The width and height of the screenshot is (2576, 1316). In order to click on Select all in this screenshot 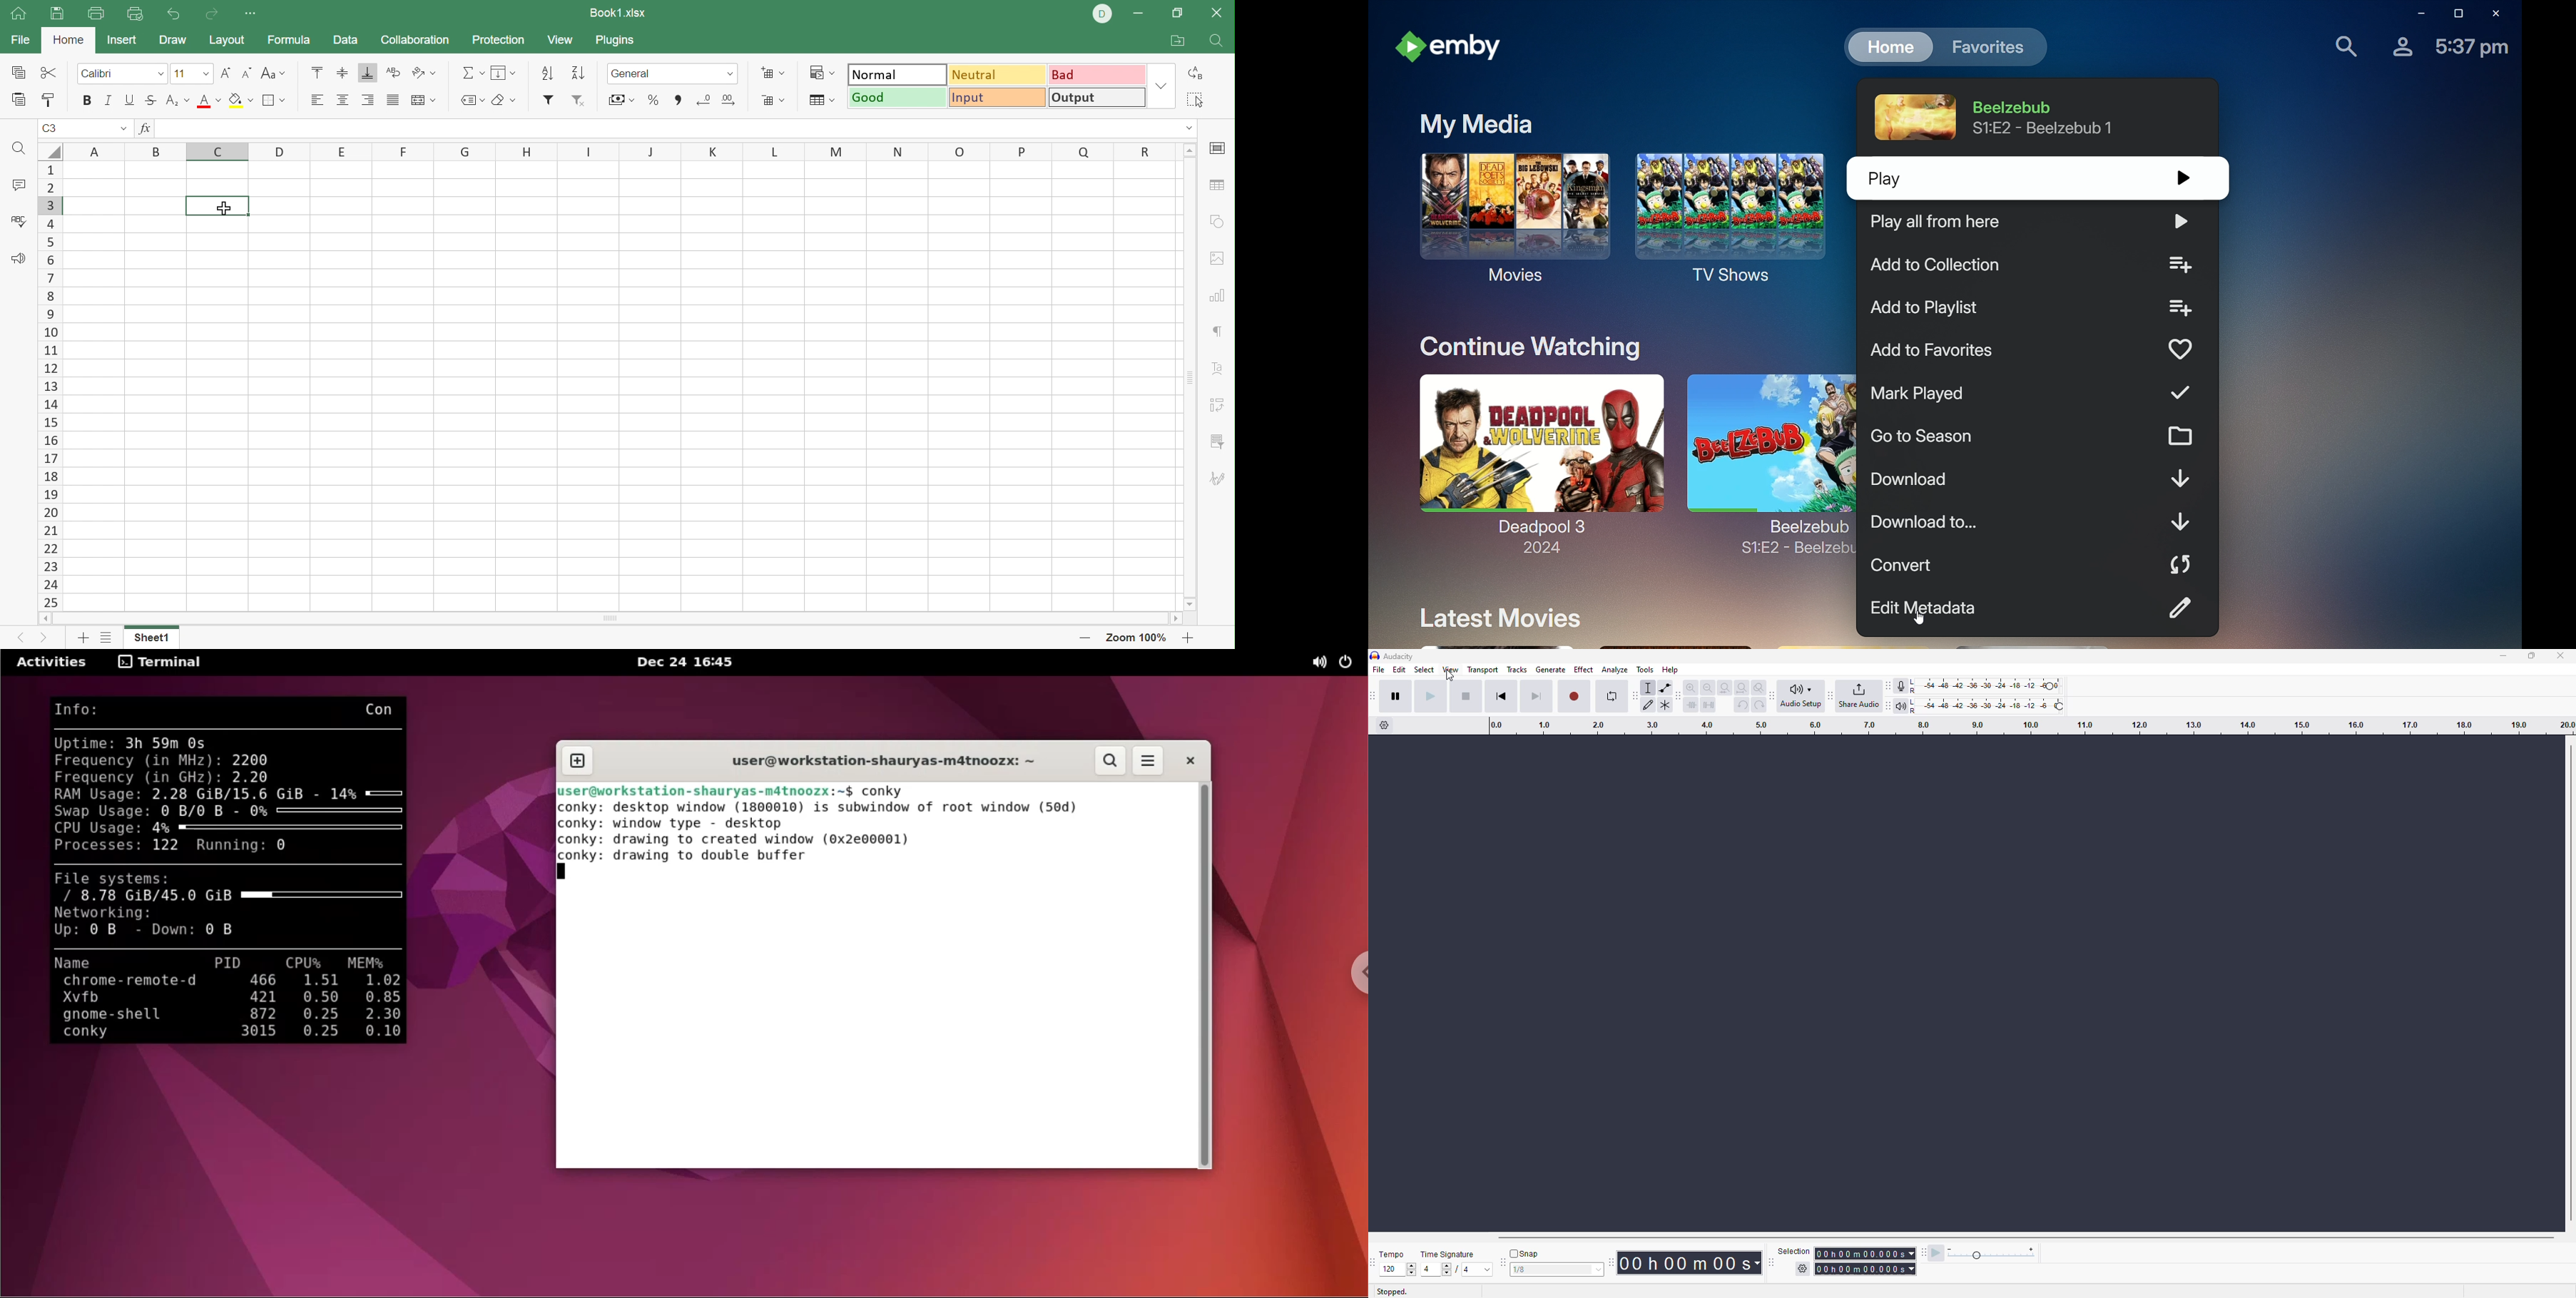, I will do `click(1195, 99)`.